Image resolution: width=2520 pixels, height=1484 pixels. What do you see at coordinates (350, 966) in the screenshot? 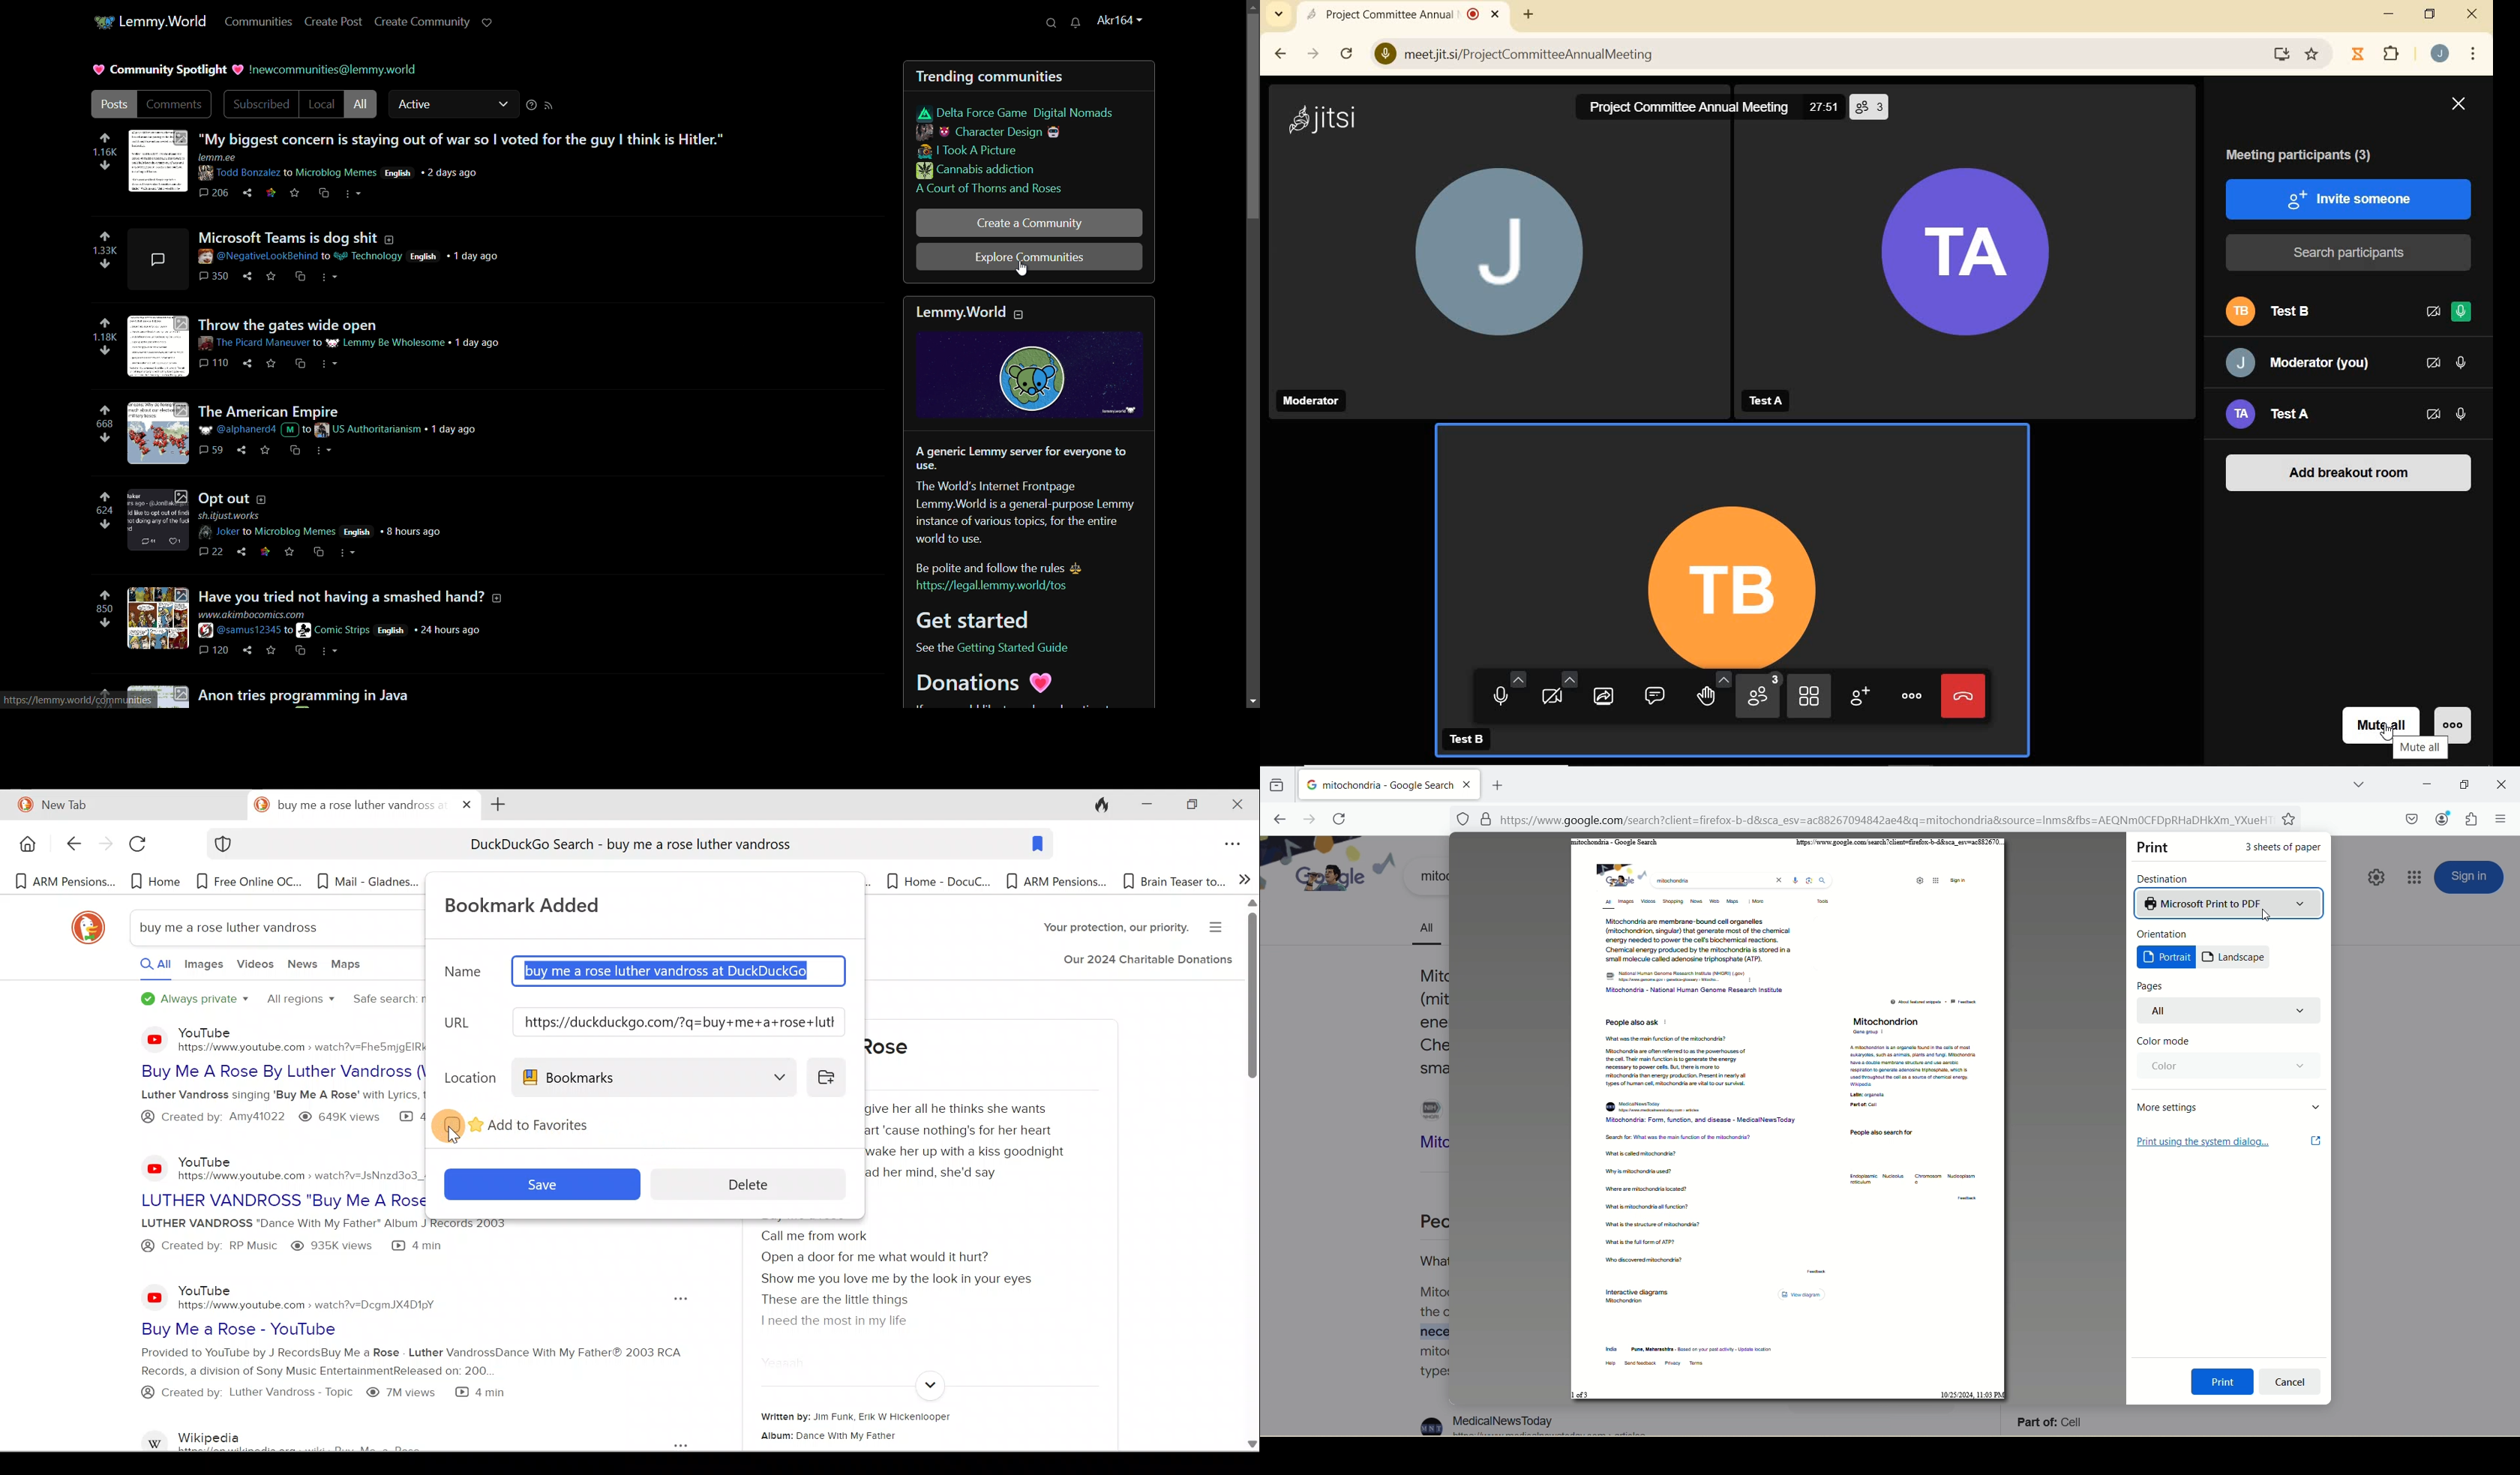
I see `Maps` at bounding box center [350, 966].